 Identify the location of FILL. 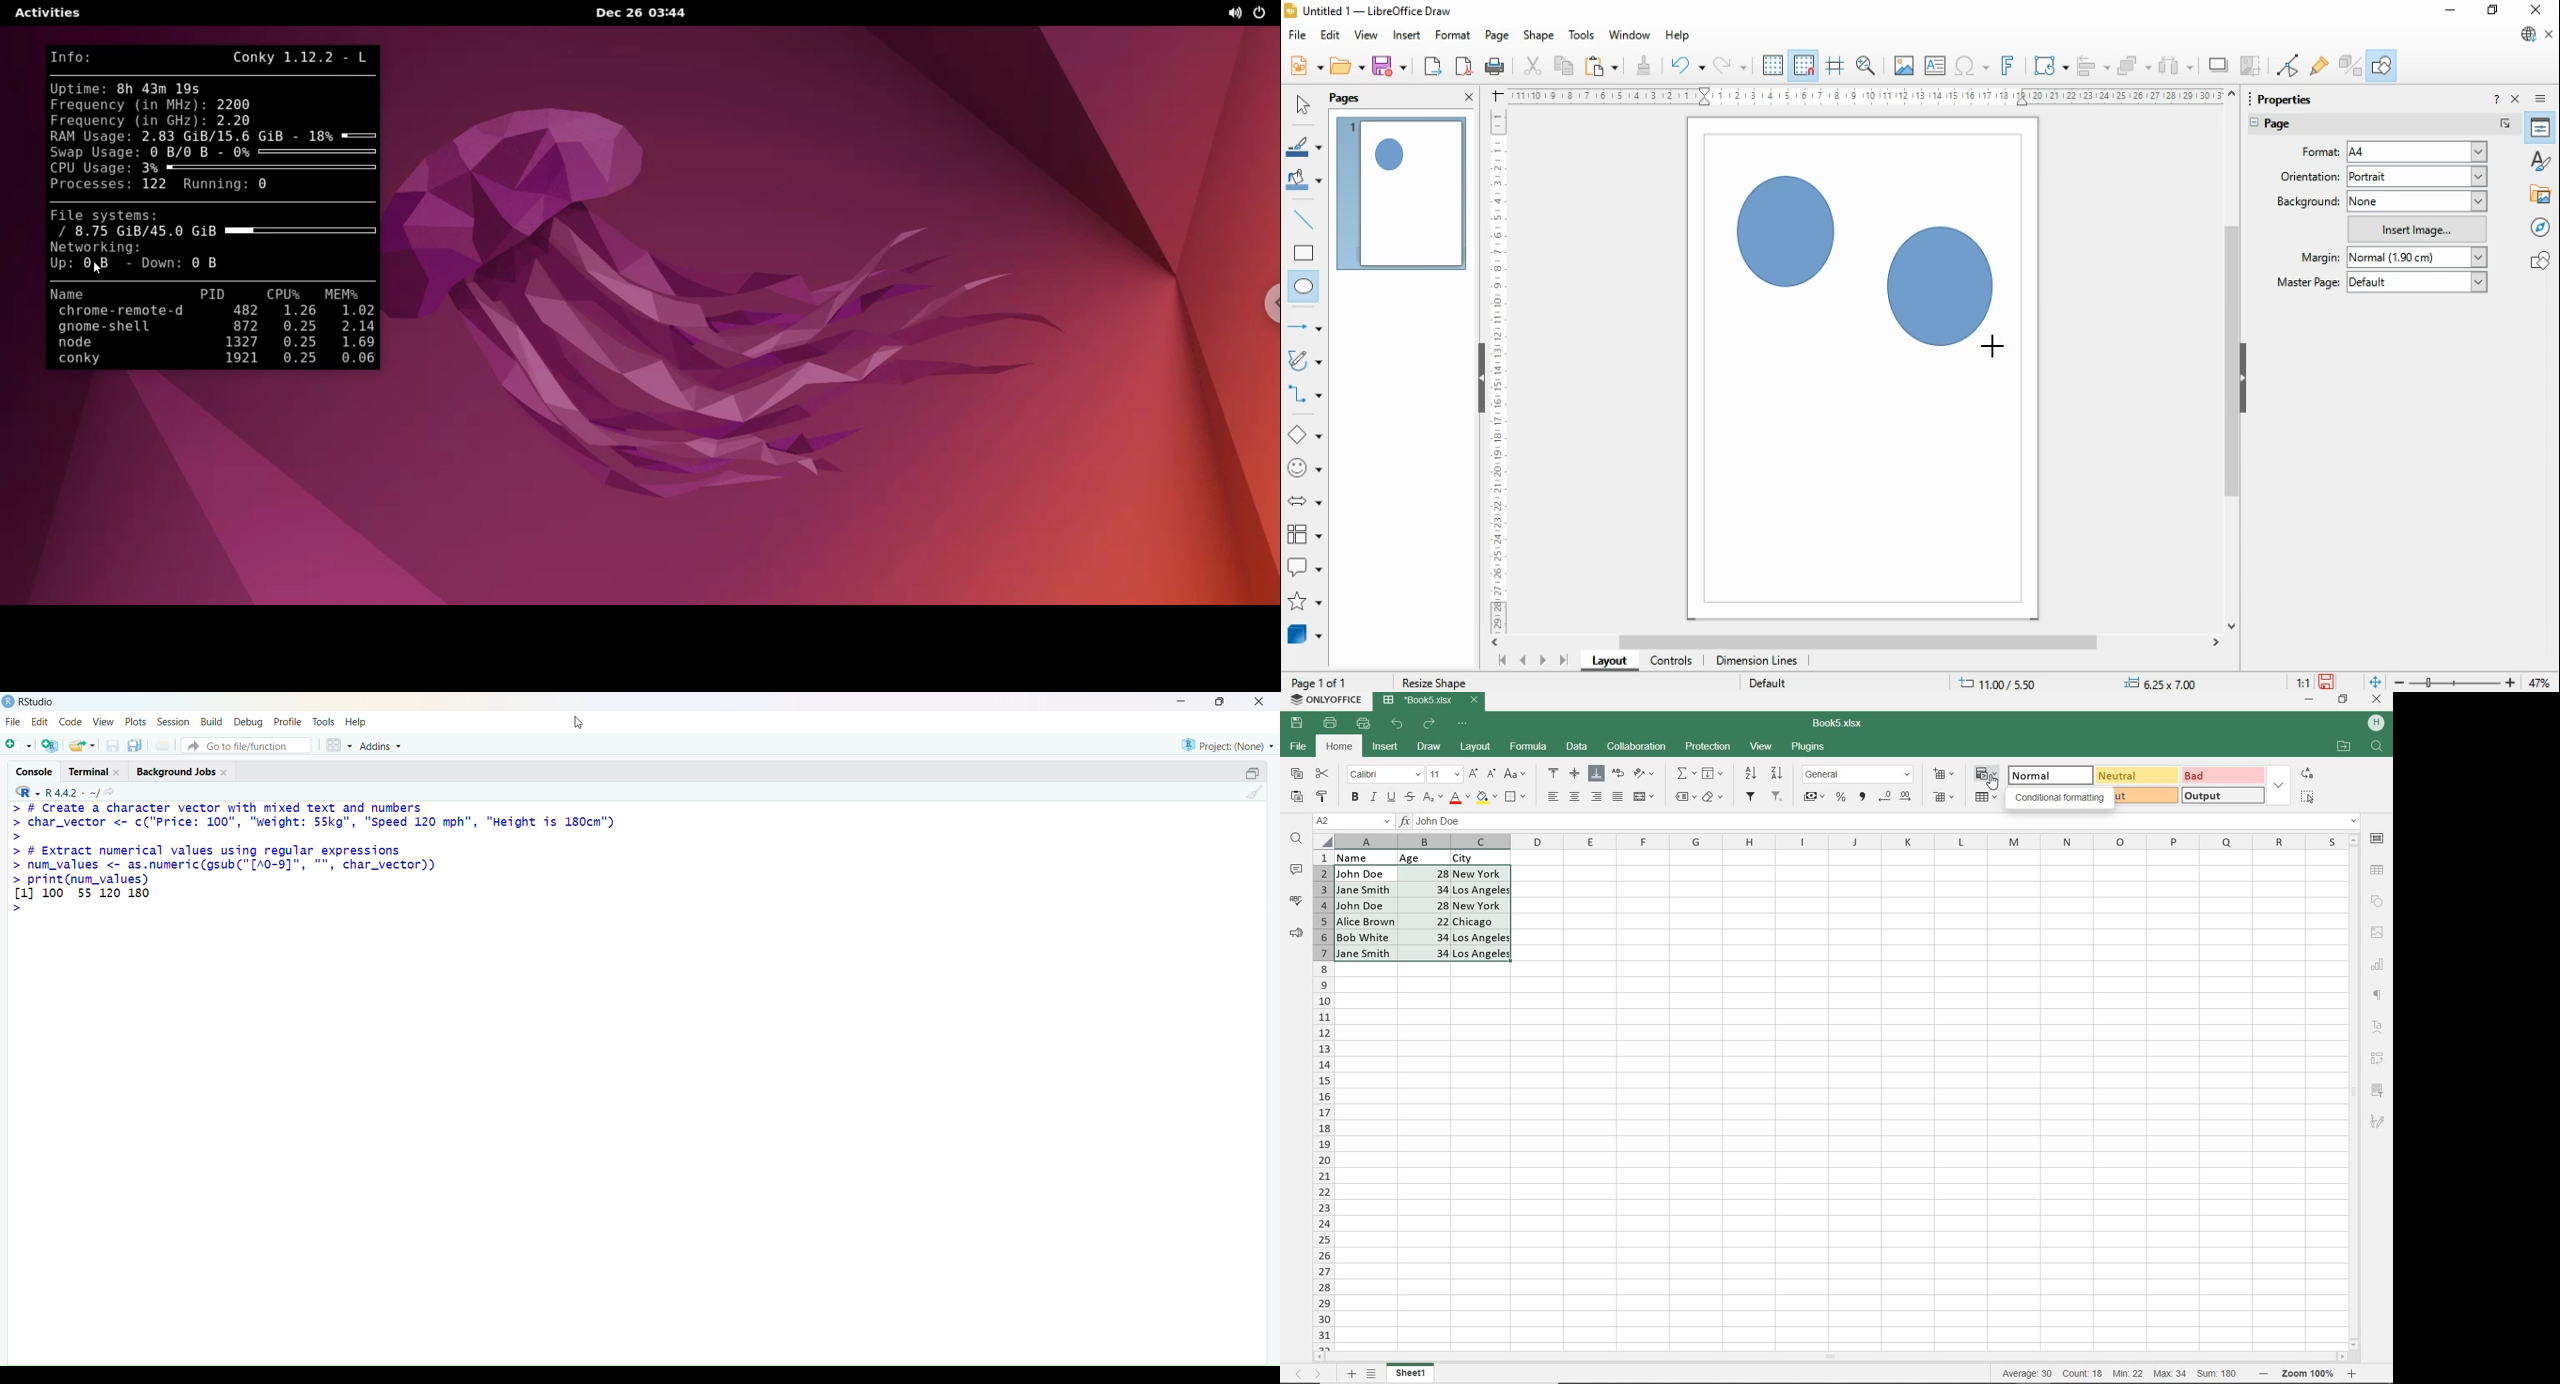
(1716, 774).